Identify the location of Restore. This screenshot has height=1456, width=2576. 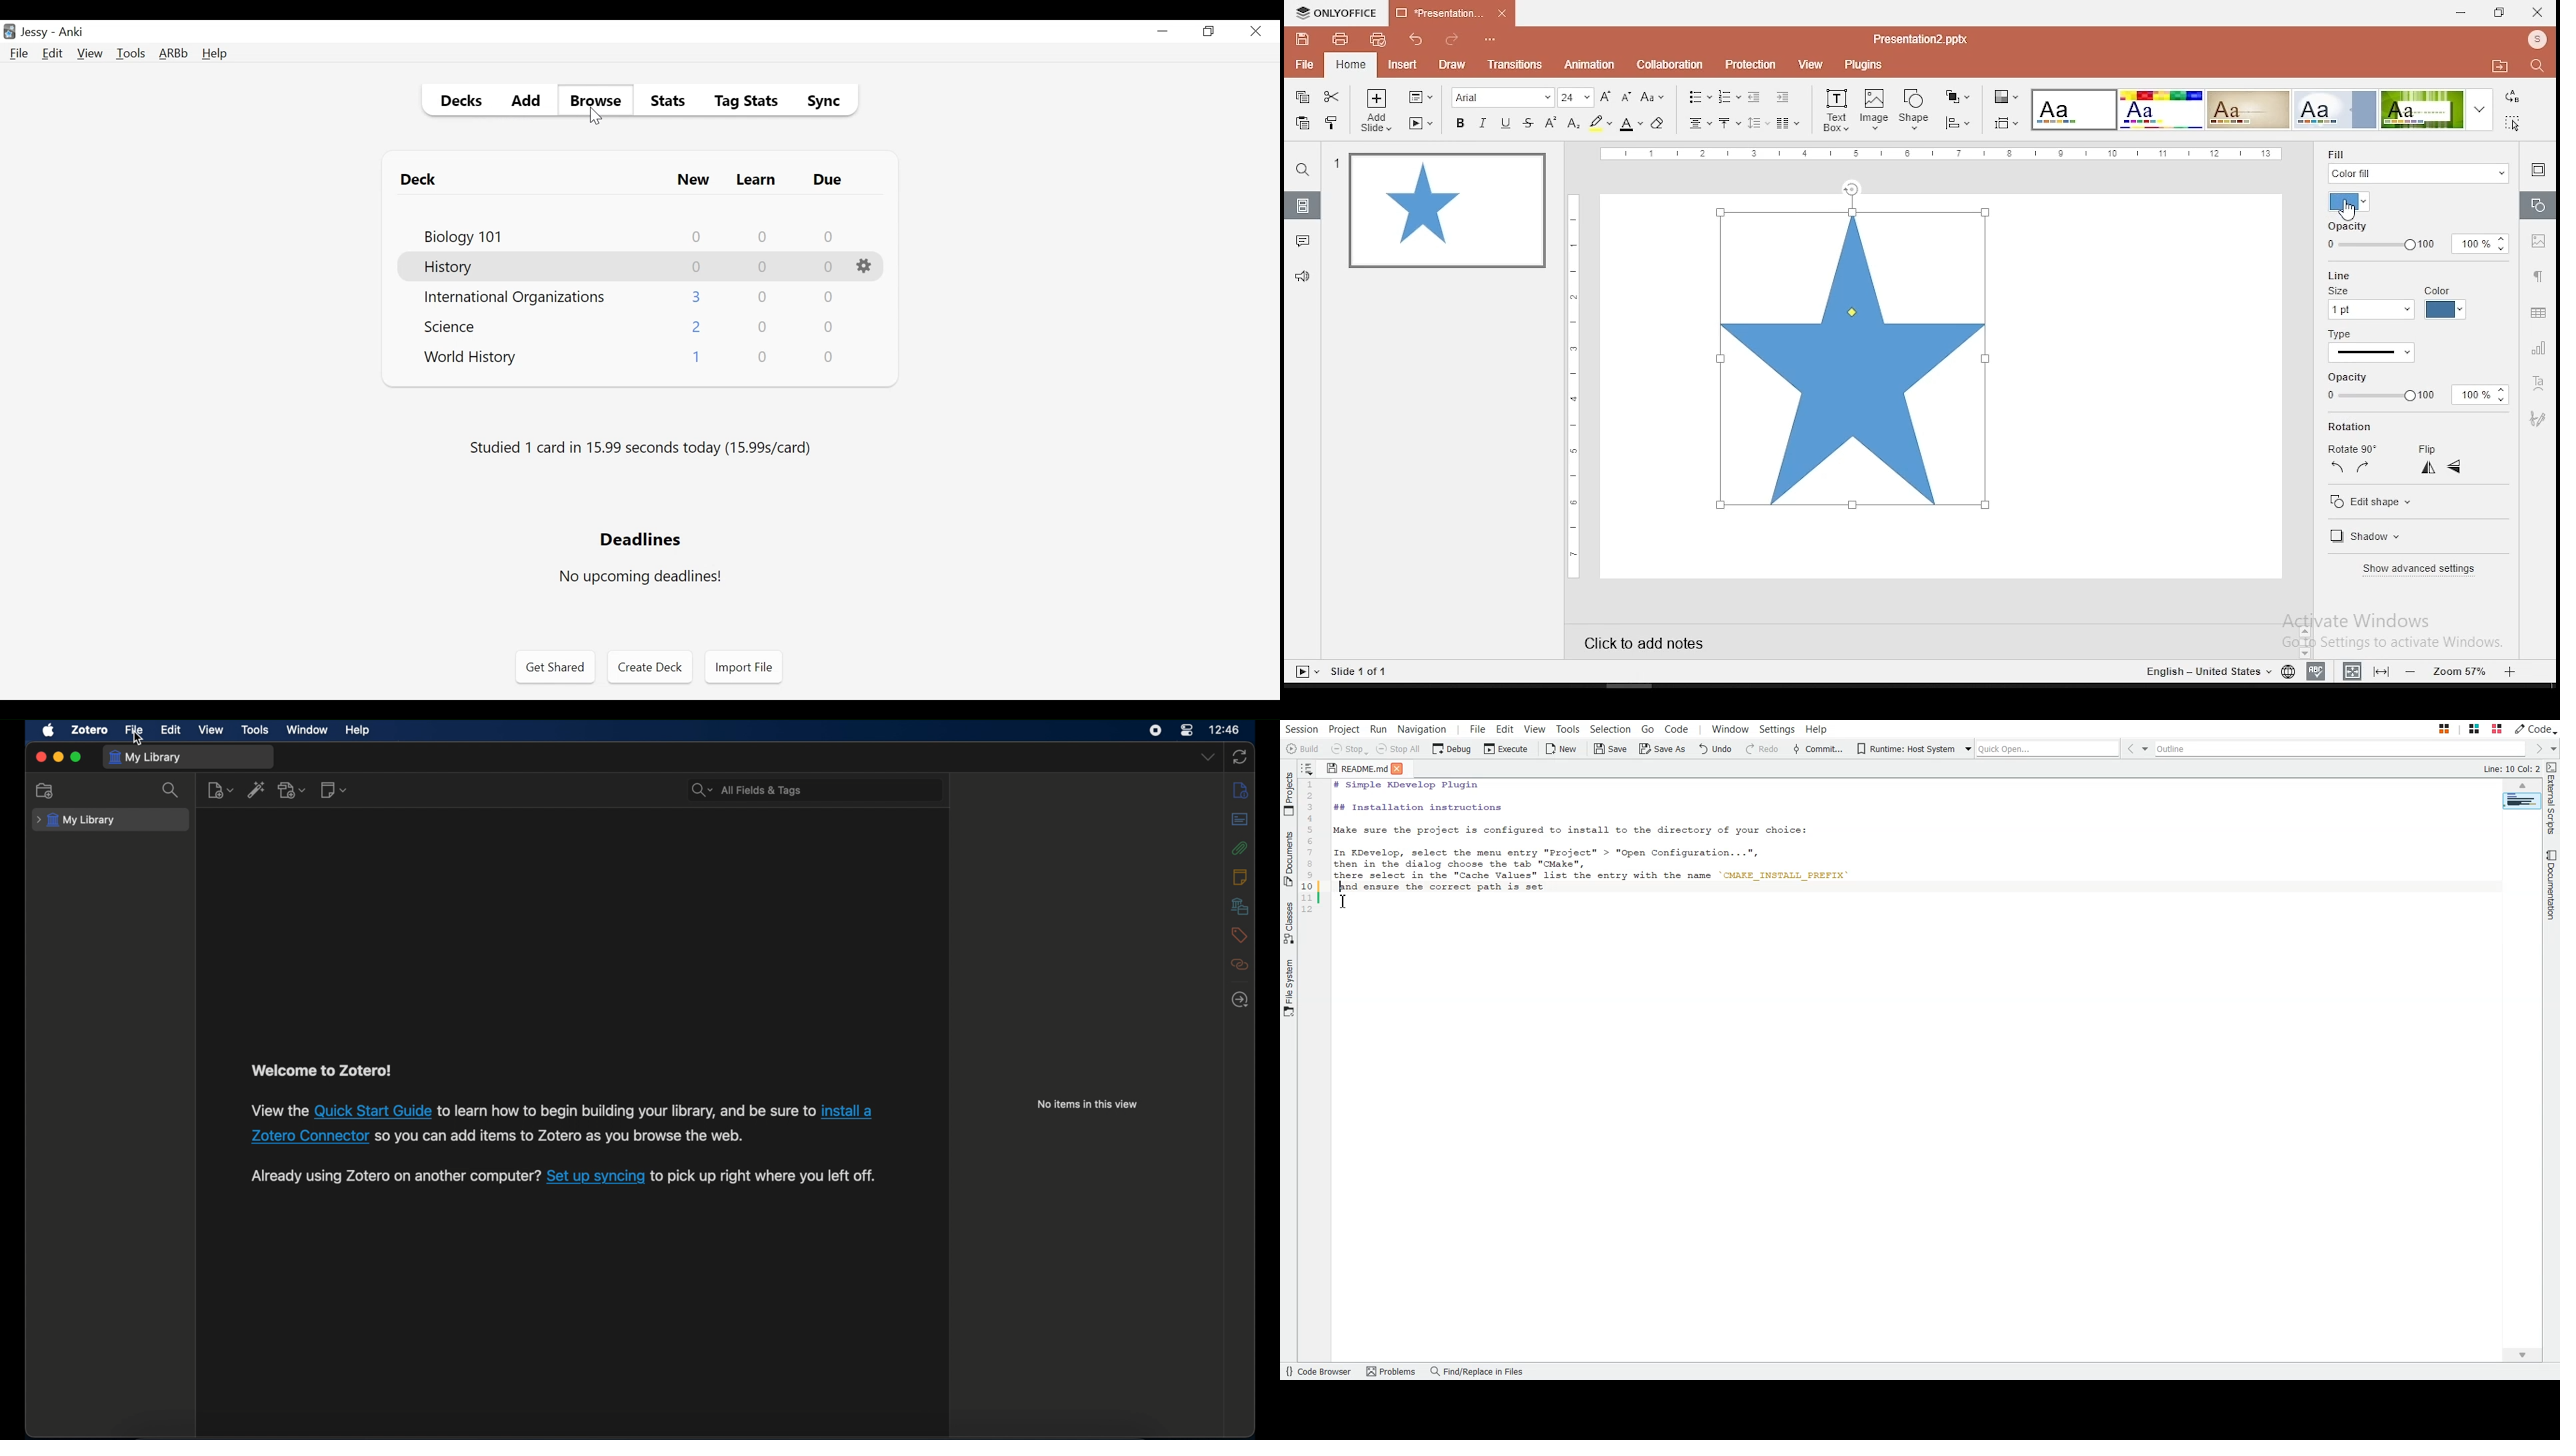
(1211, 31).